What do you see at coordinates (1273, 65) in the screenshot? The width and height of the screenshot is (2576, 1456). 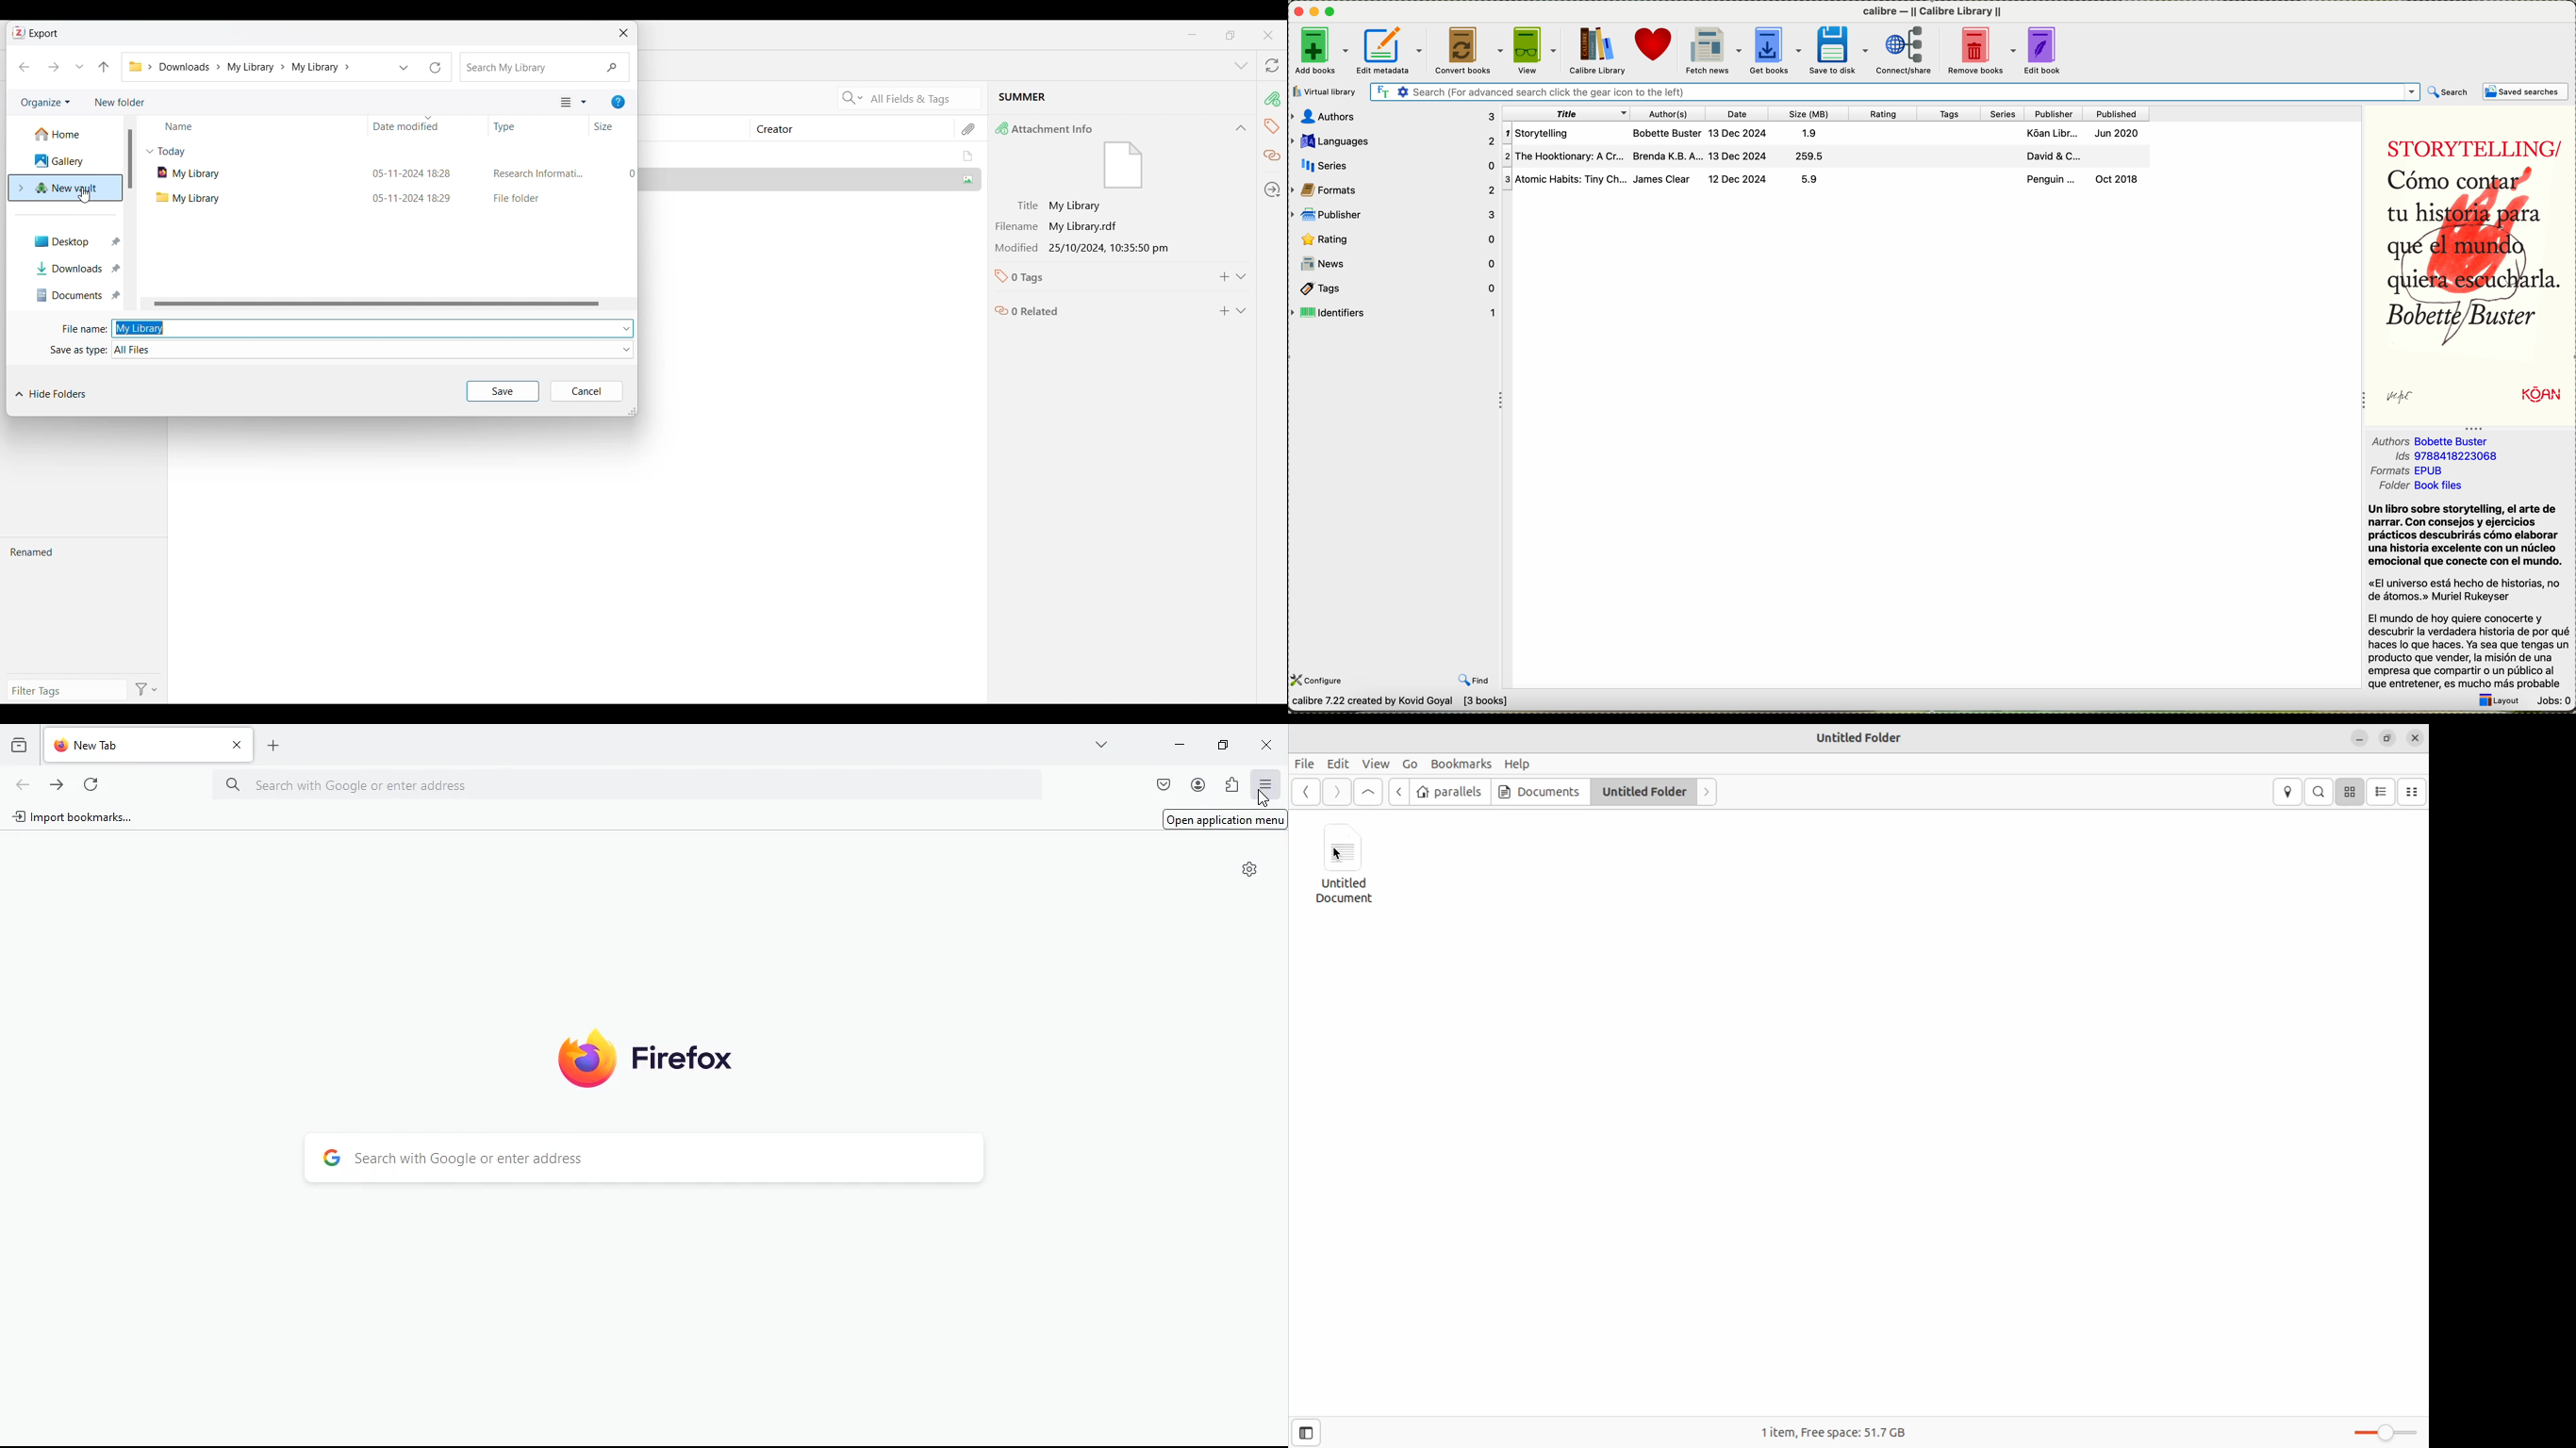 I see `Sync with zotero.org` at bounding box center [1273, 65].